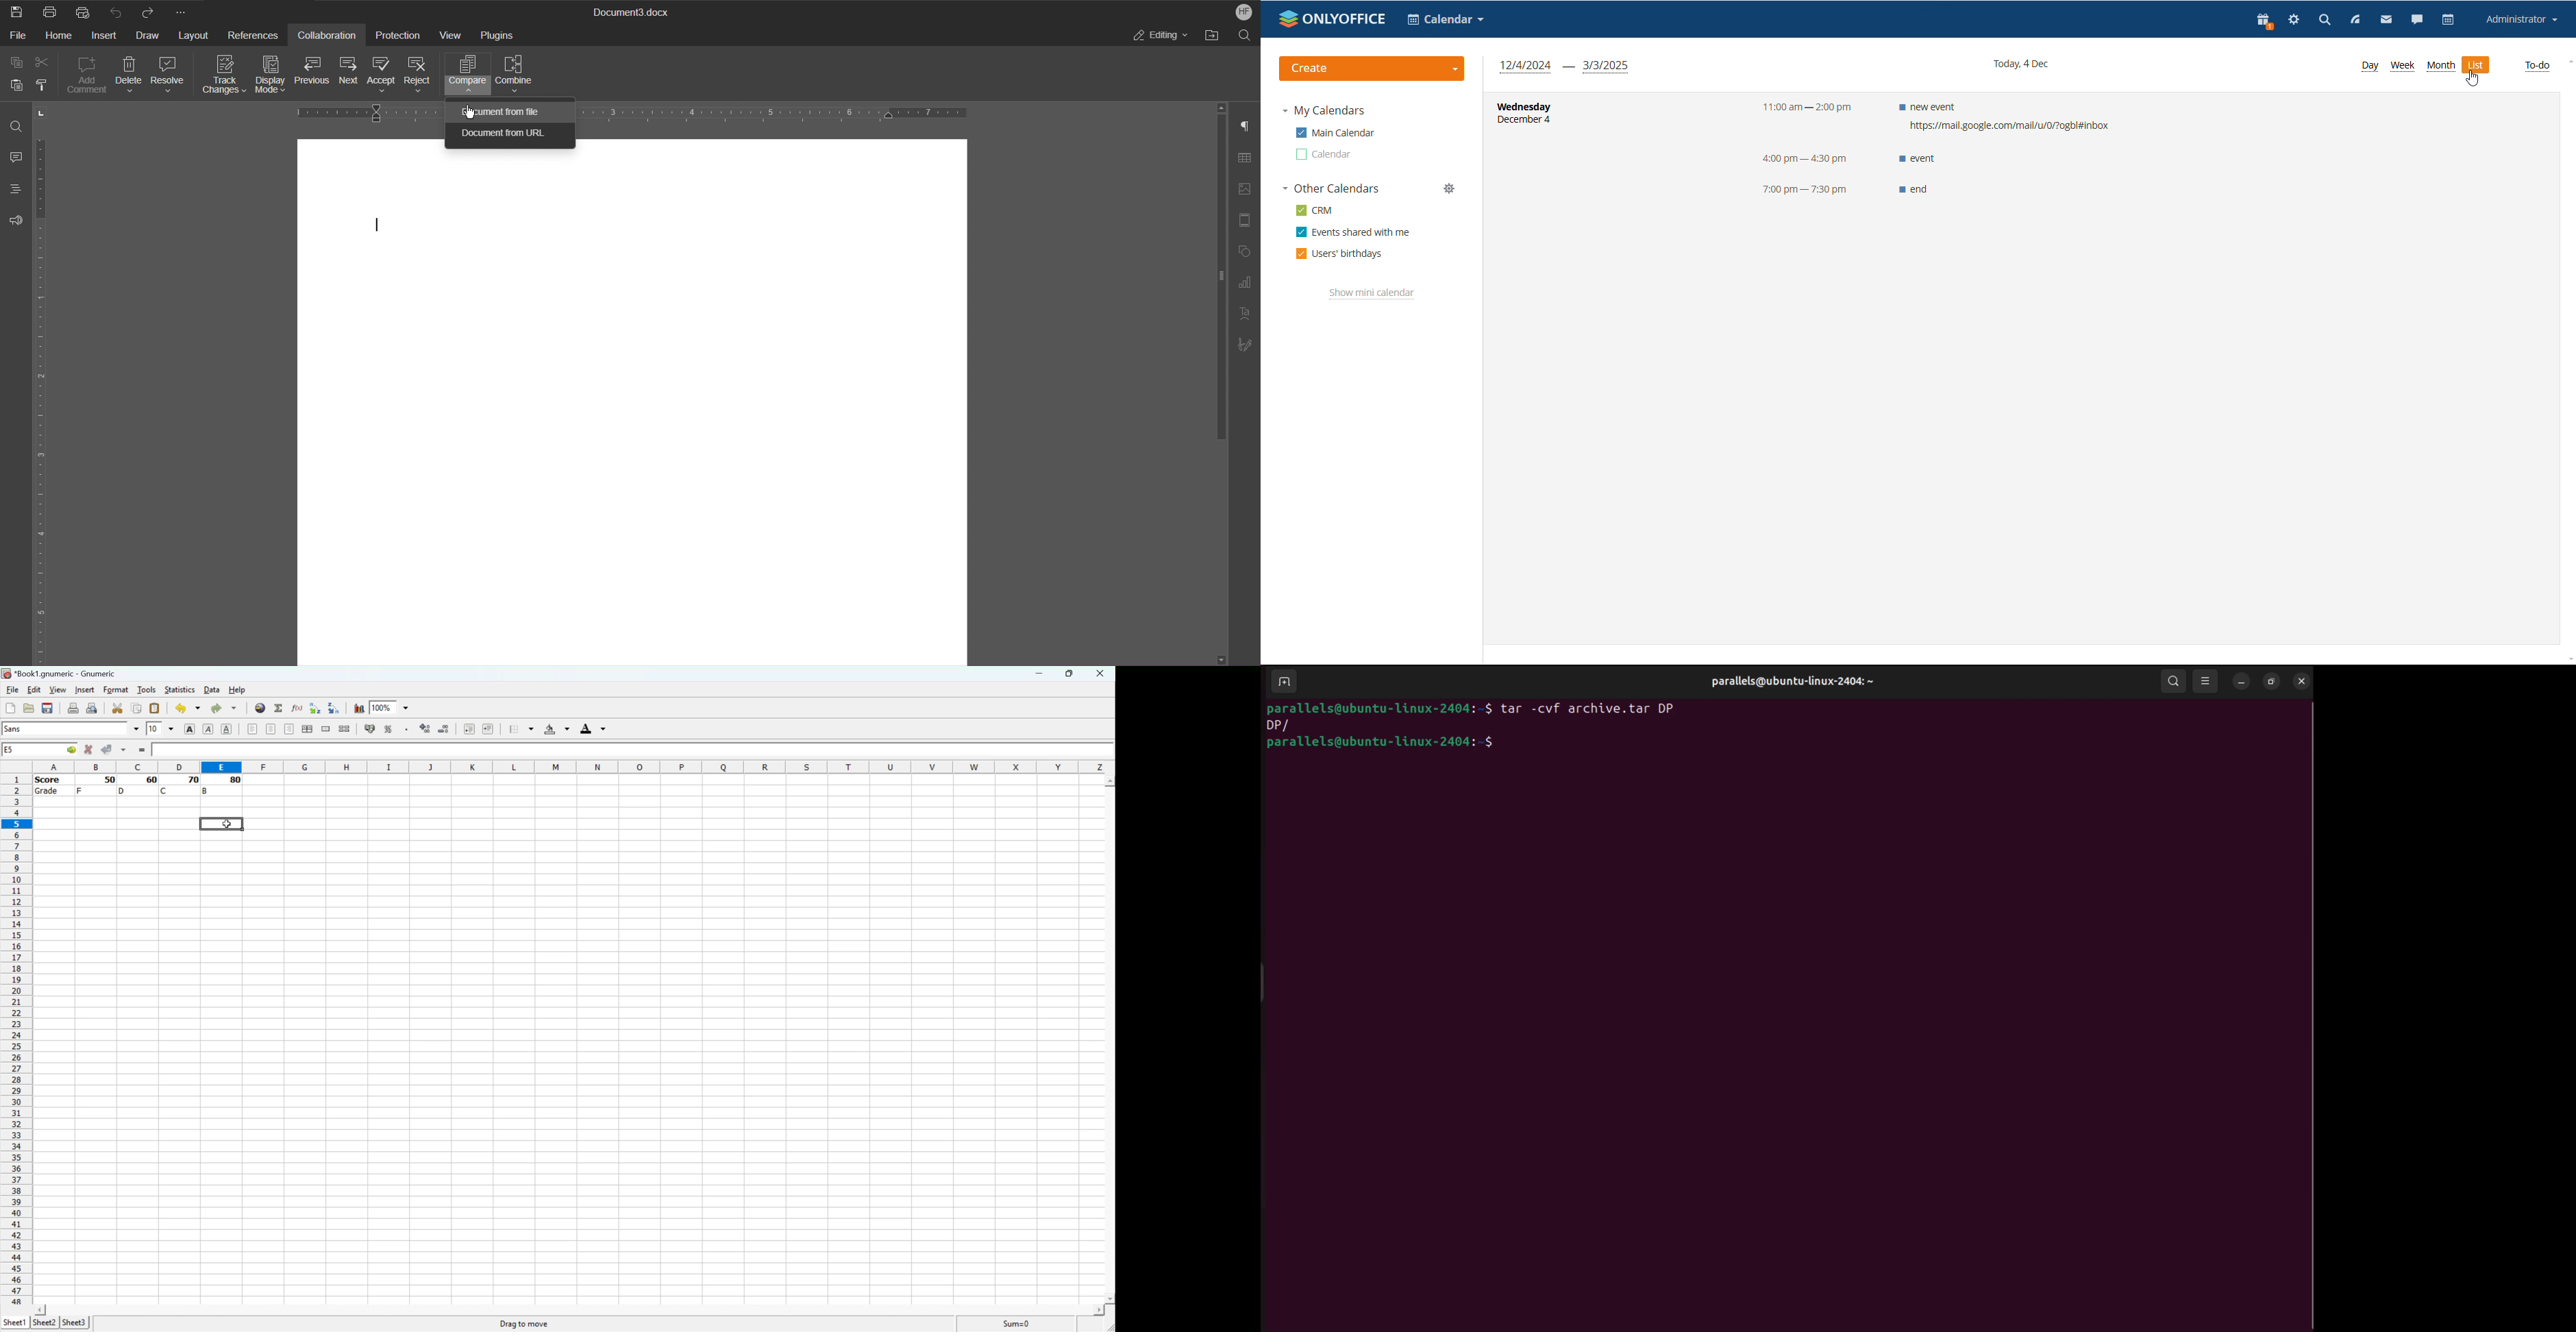  I want to click on Print Preview, so click(94, 708).